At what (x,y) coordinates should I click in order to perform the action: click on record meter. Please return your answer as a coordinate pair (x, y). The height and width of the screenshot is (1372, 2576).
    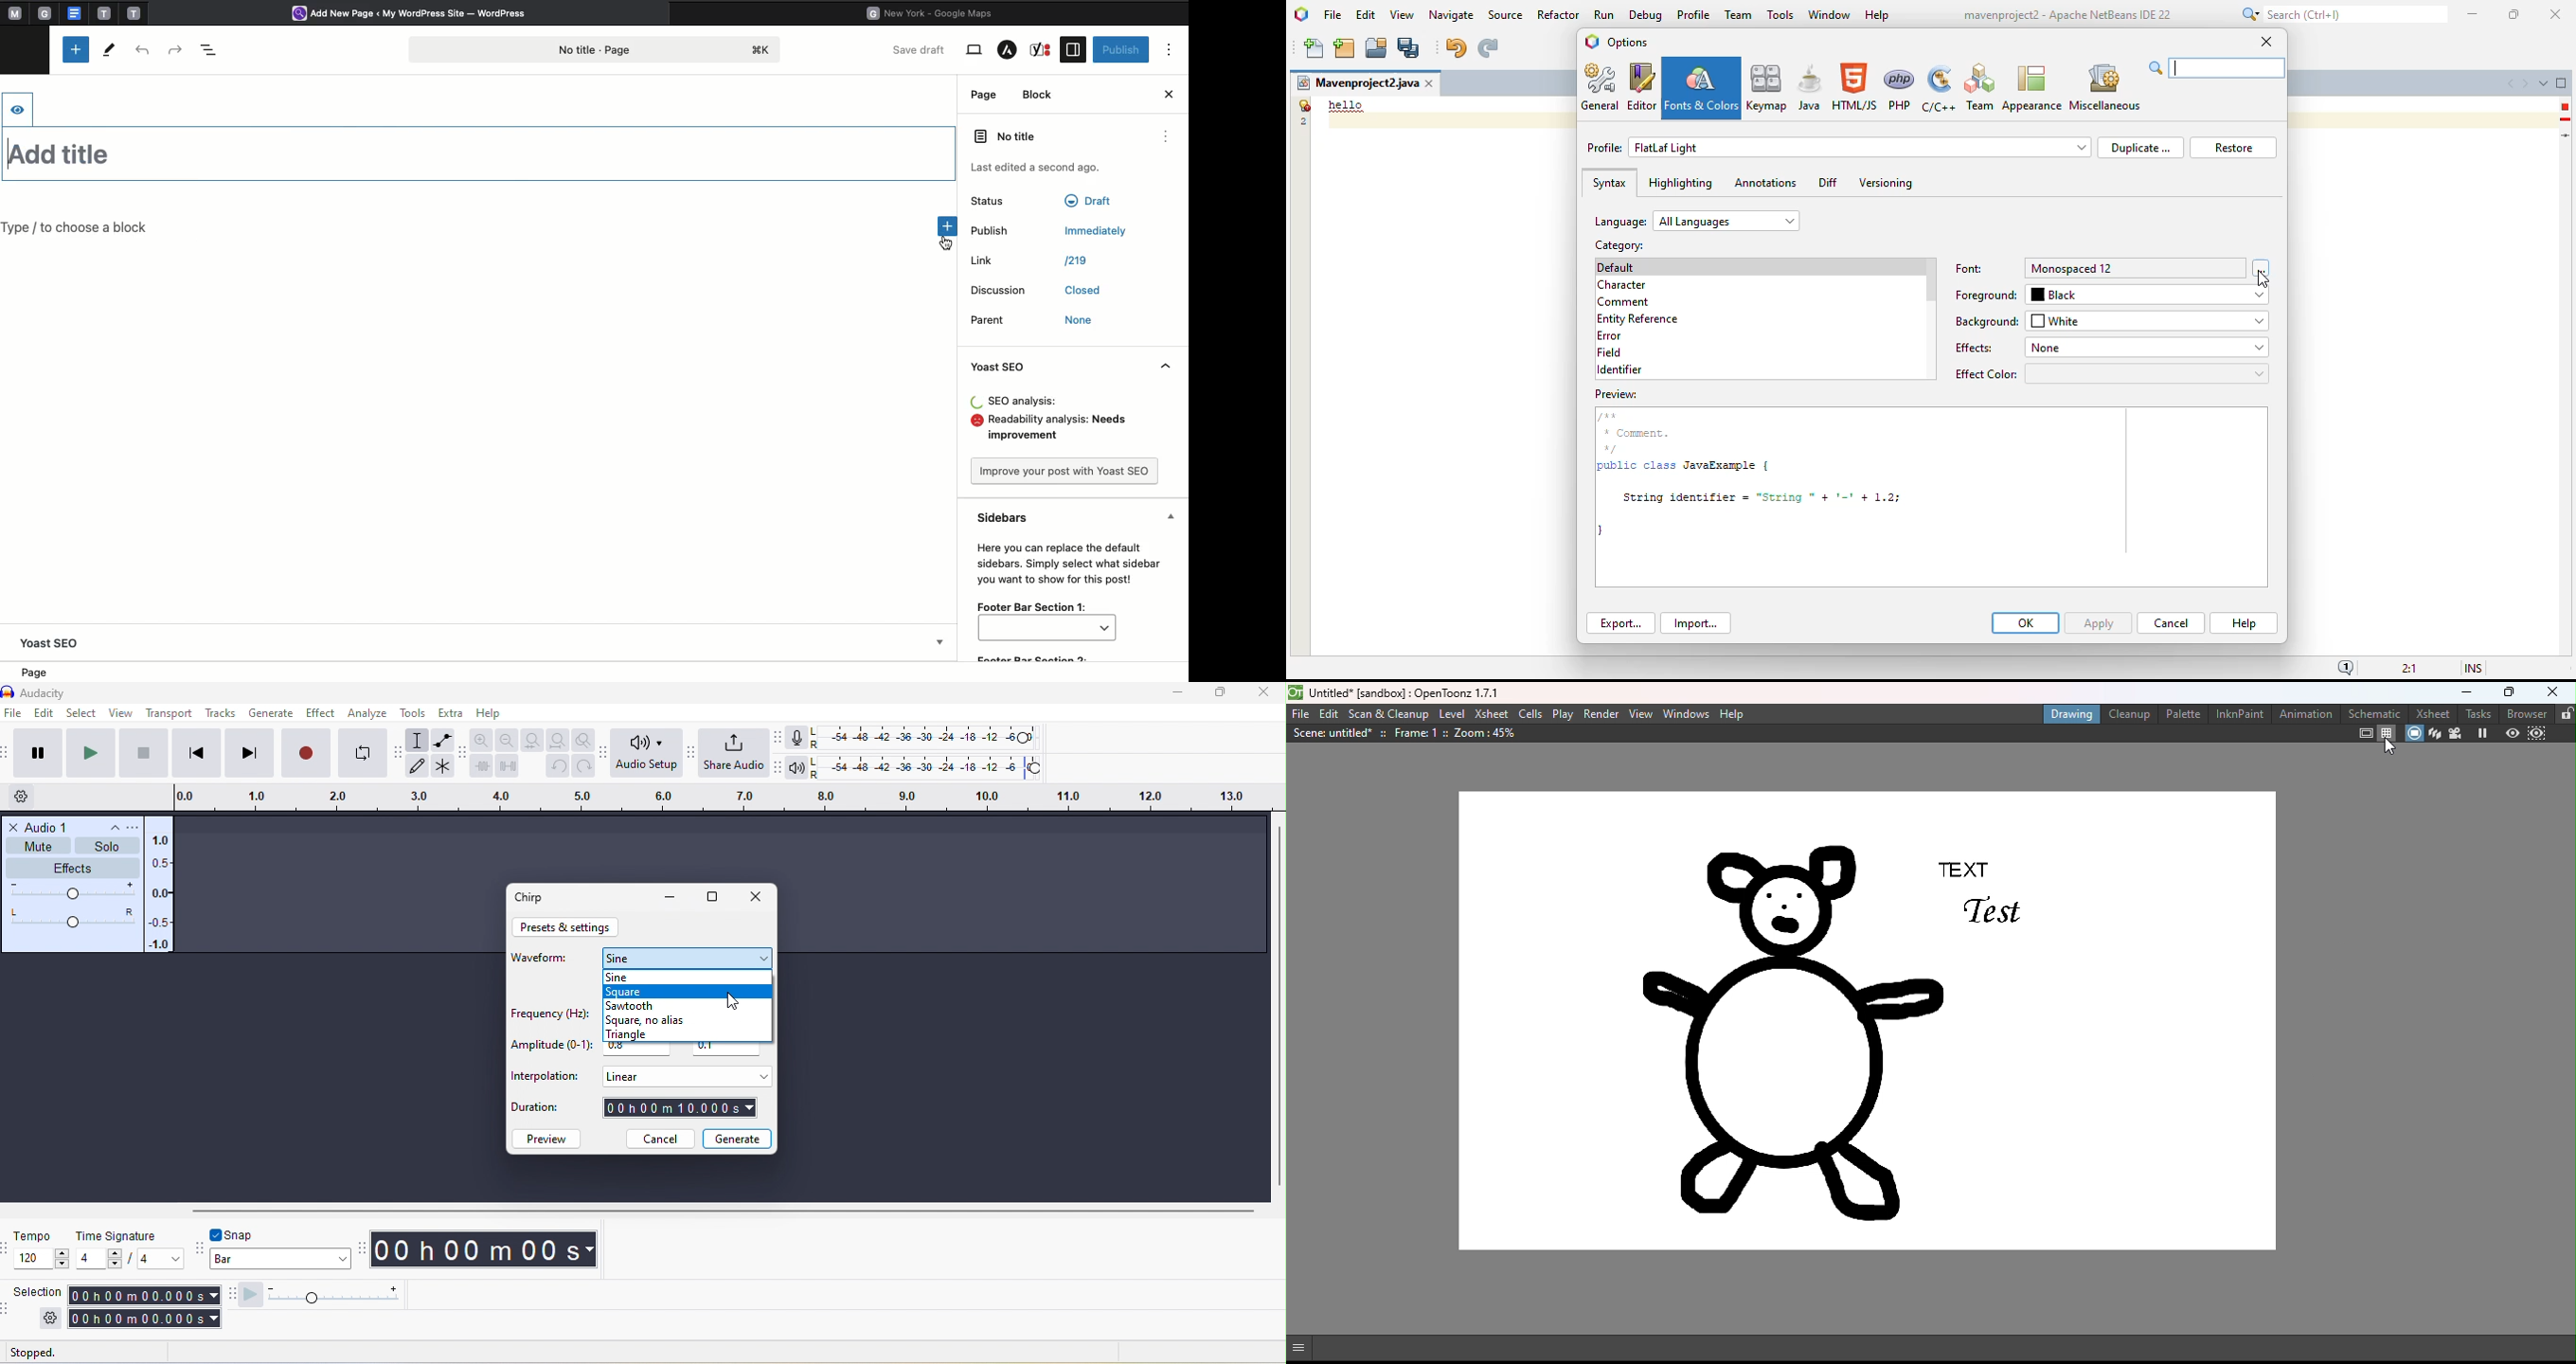
    Looking at the image, I should click on (801, 737).